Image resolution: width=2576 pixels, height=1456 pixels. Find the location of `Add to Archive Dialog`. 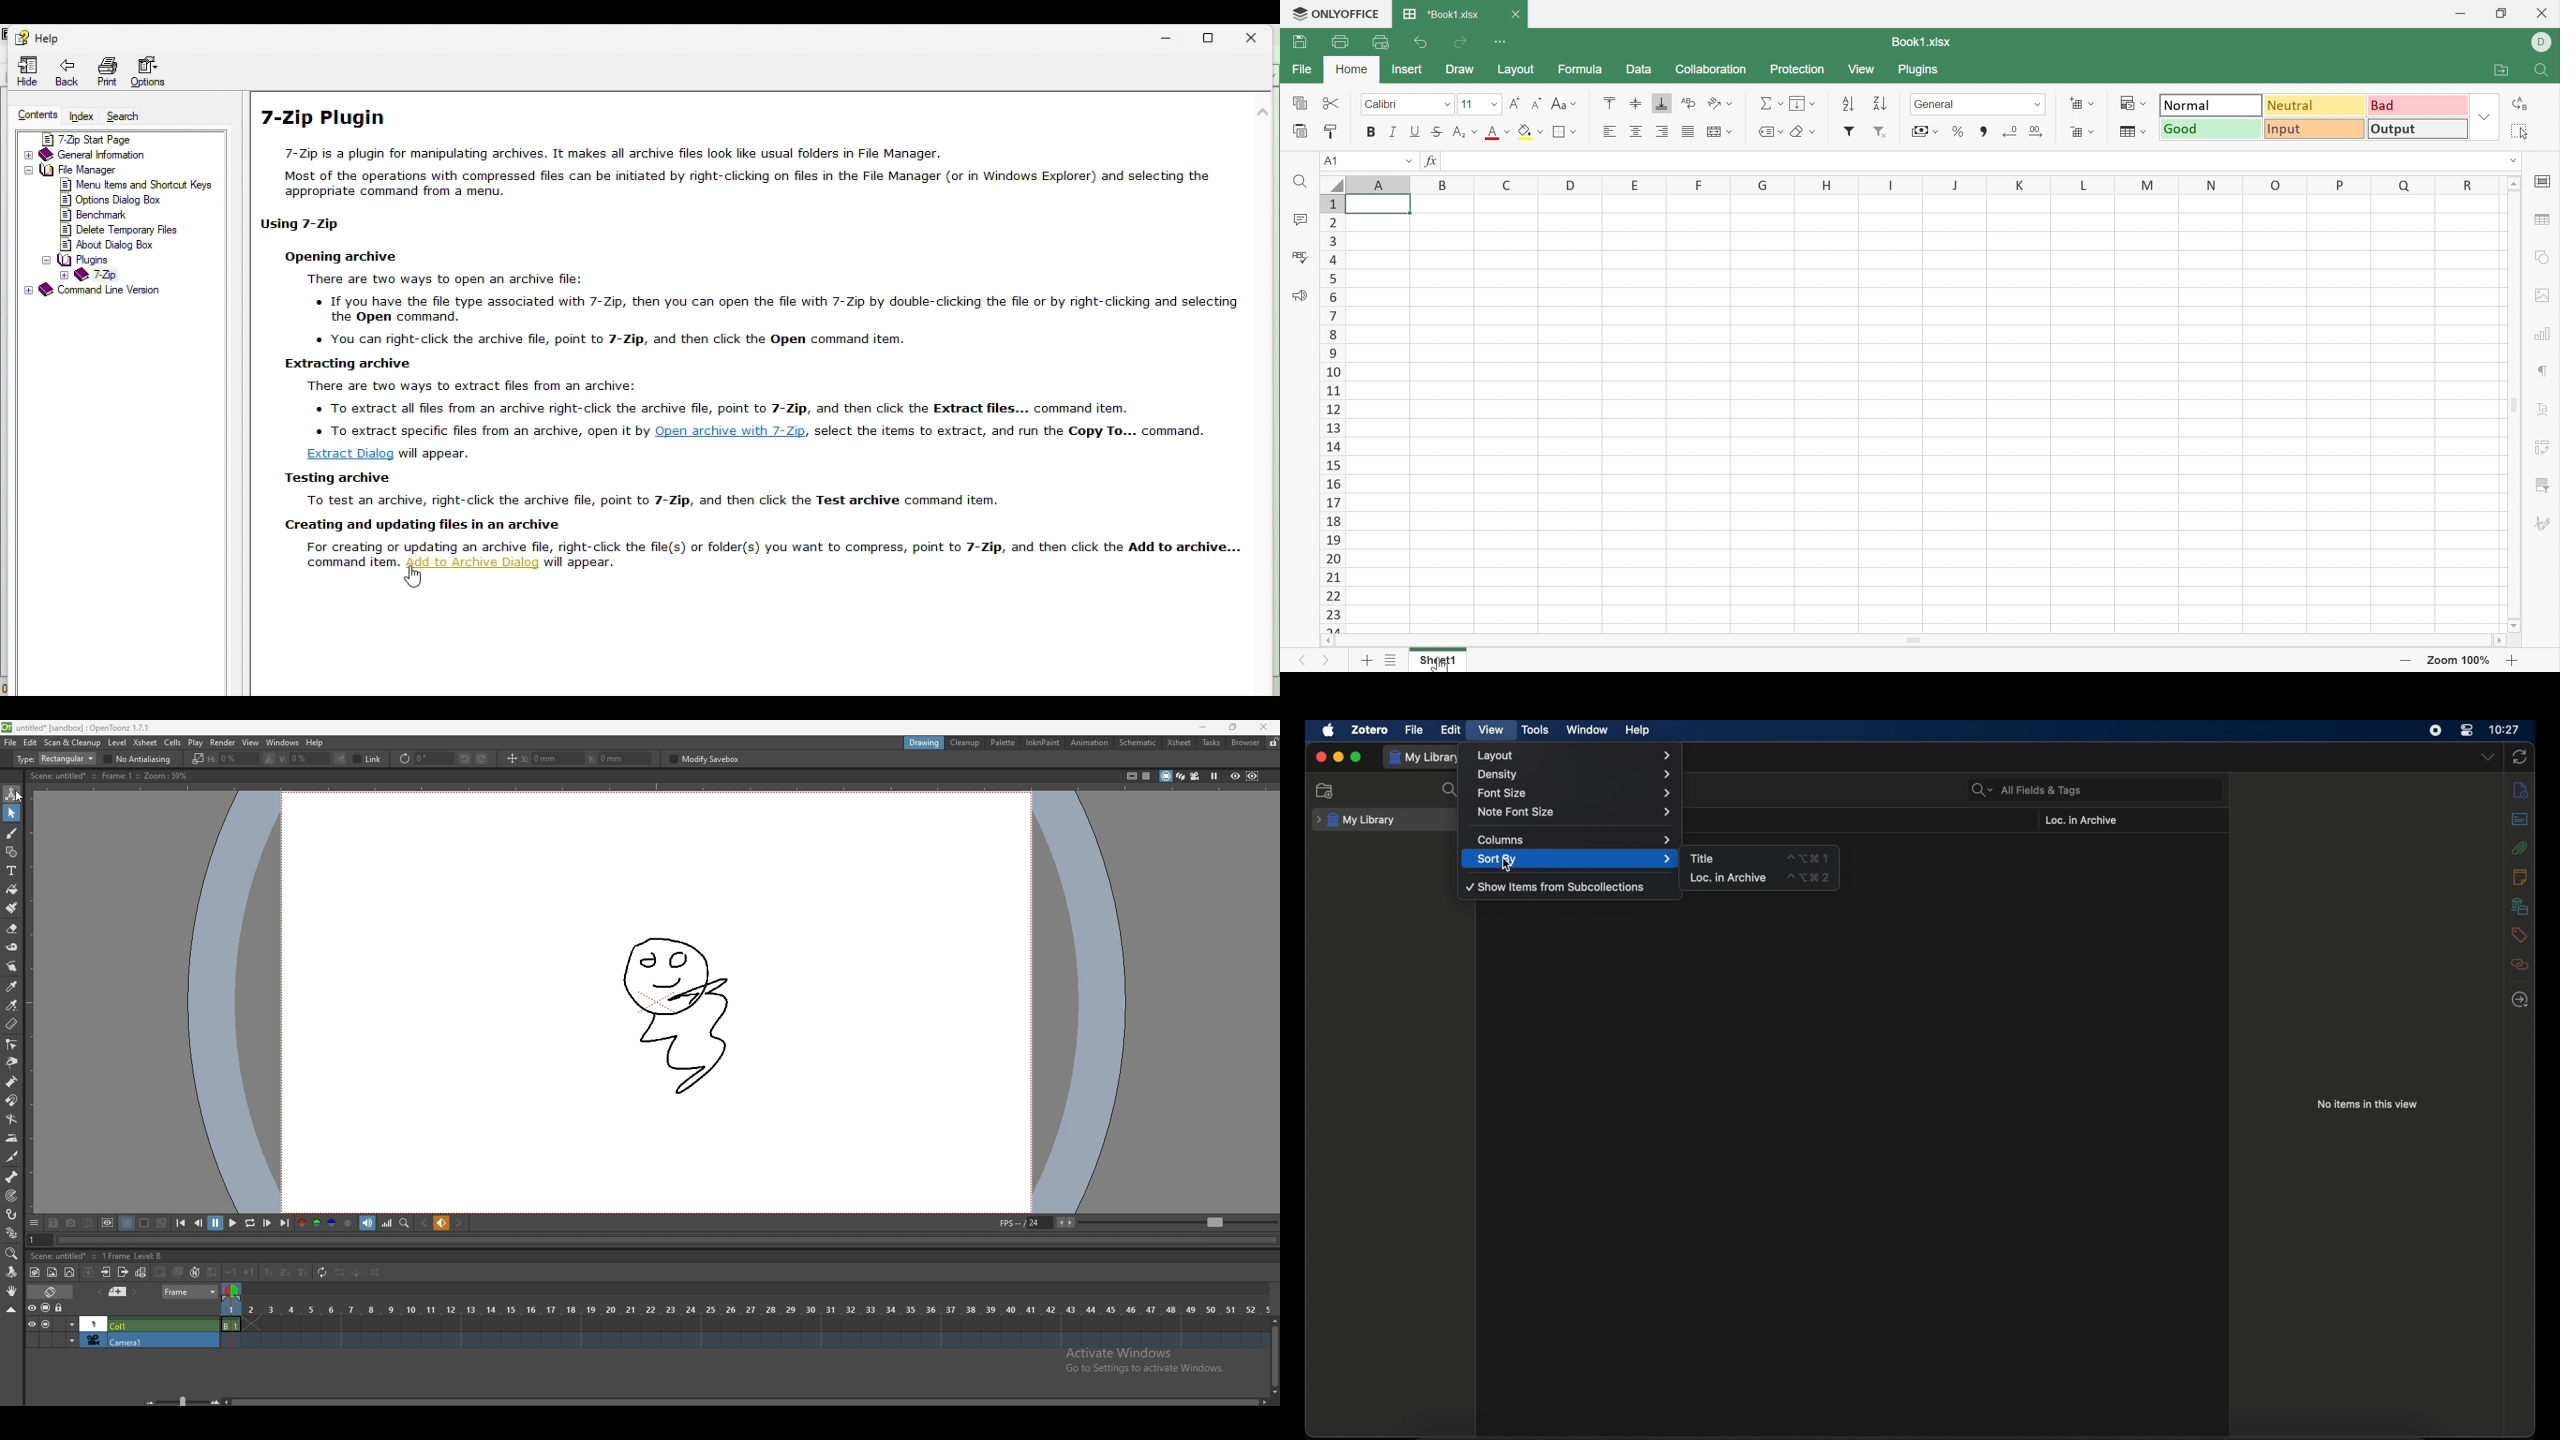

Add to Archive Dialog is located at coordinates (471, 562).